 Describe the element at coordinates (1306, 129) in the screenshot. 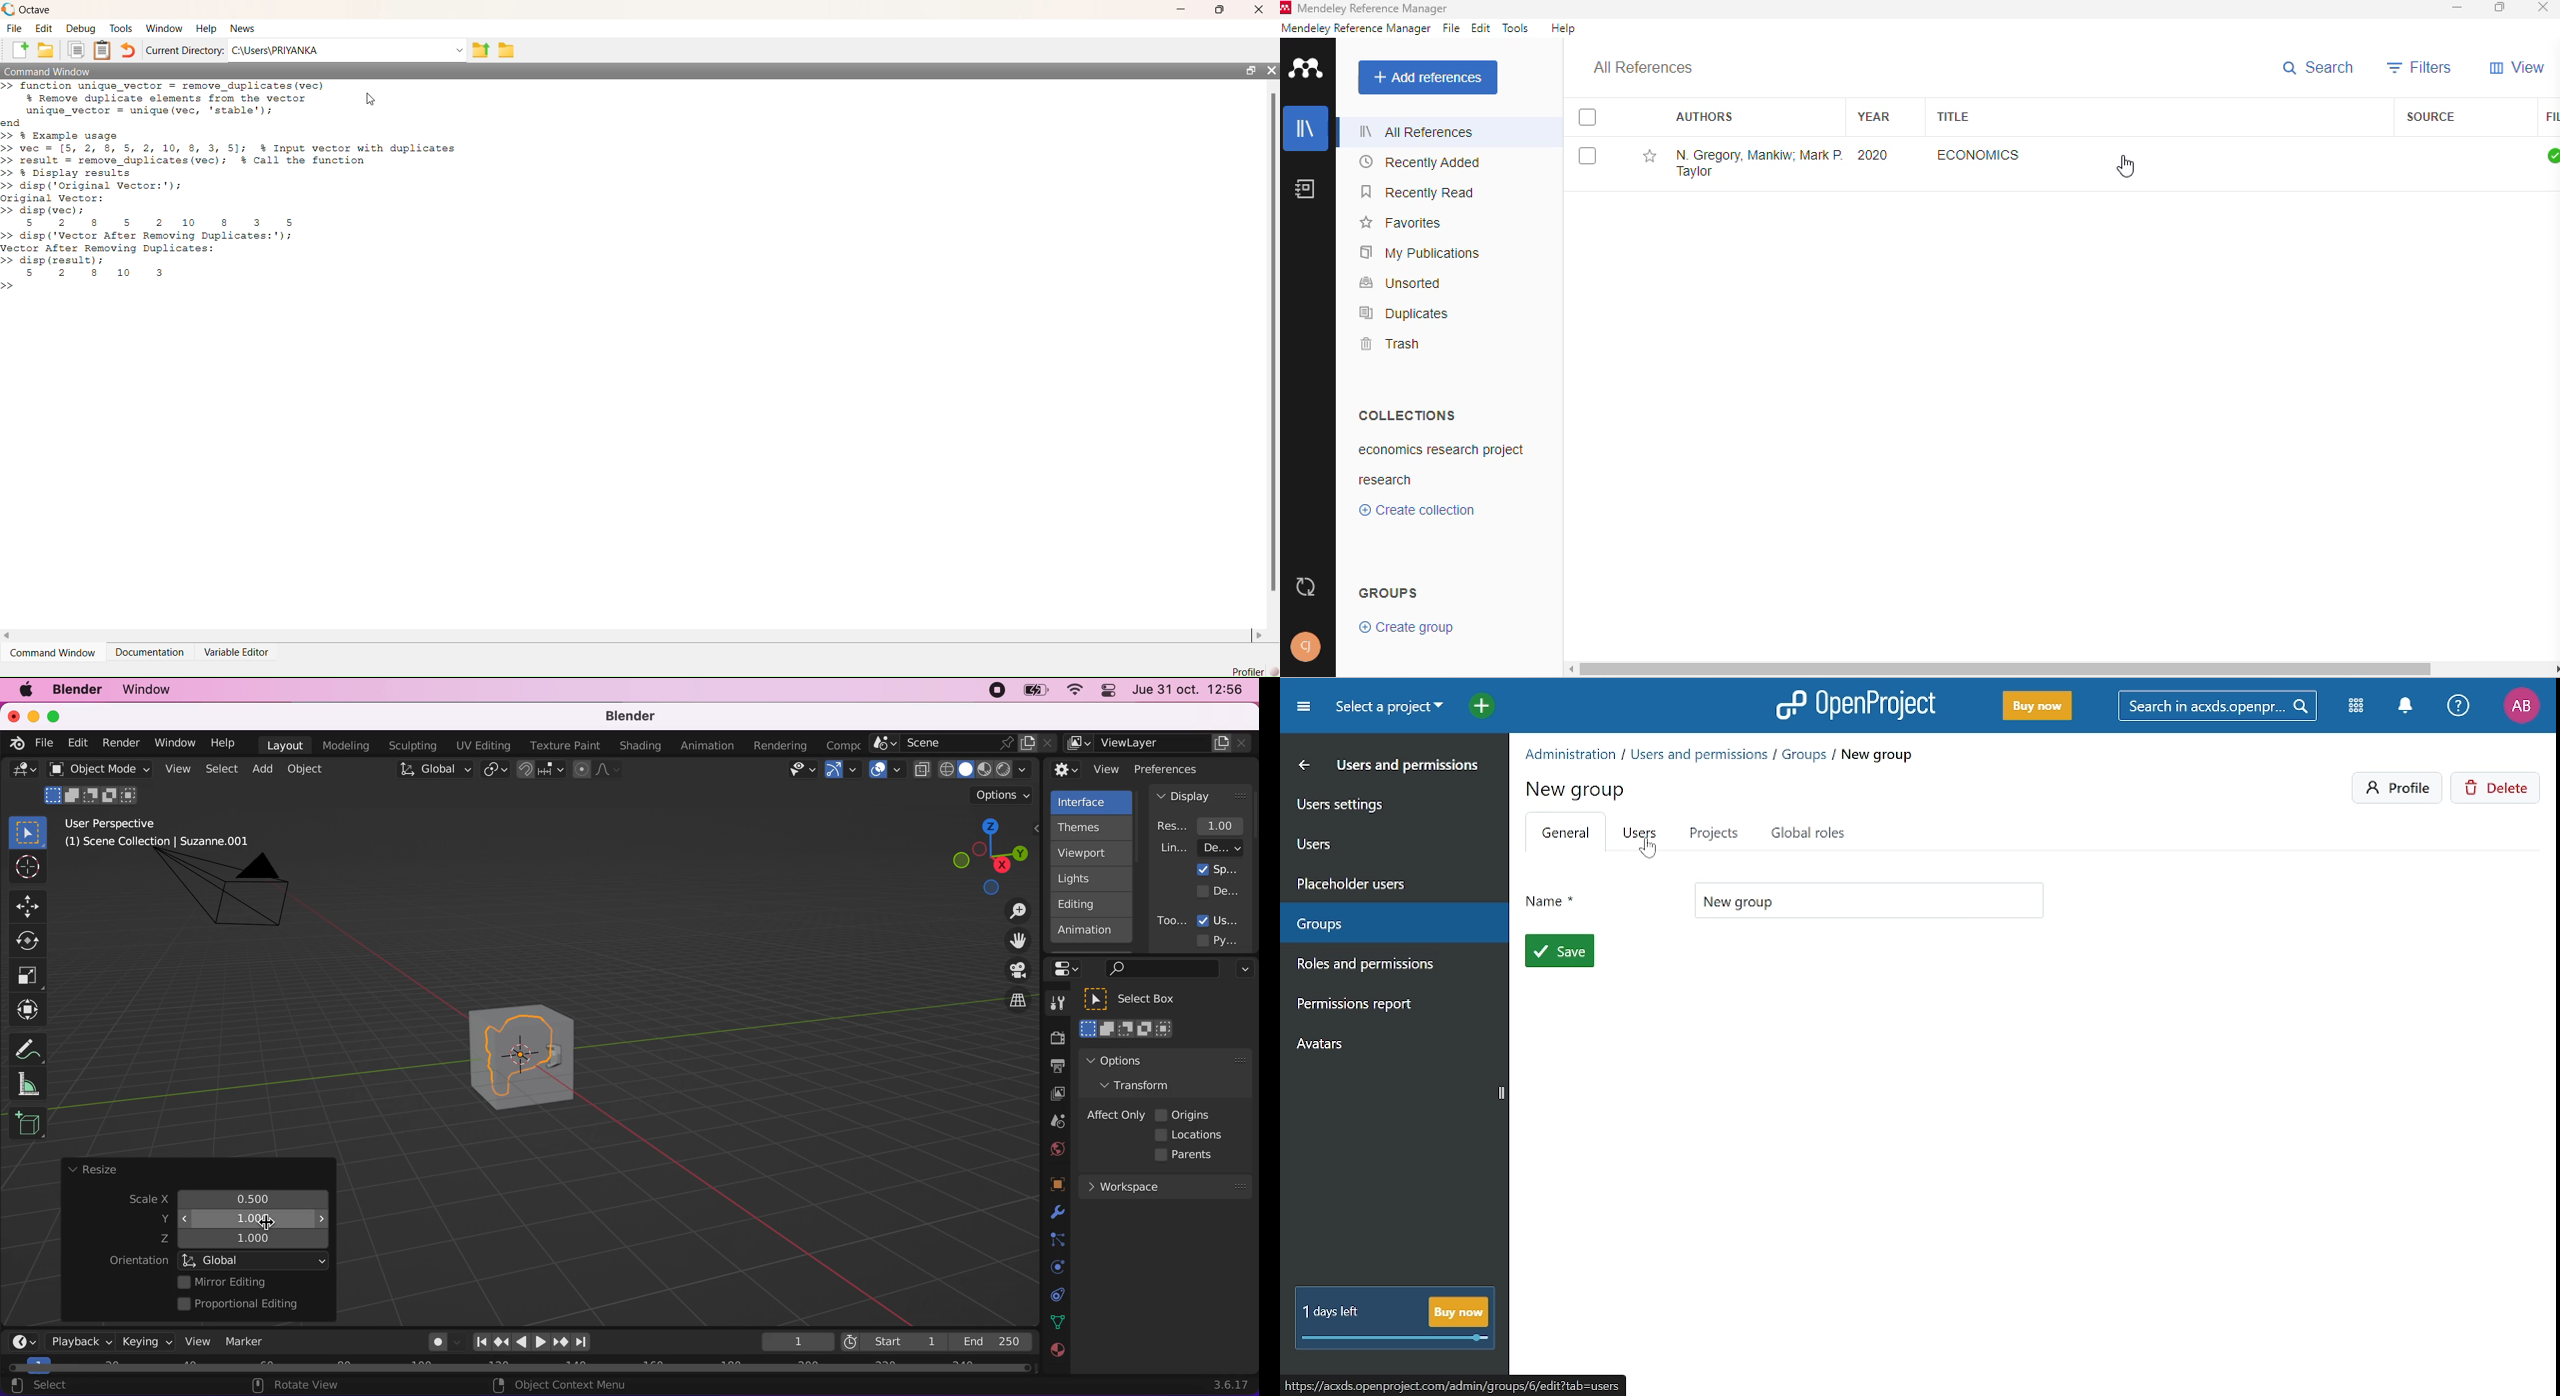

I see `library` at that location.